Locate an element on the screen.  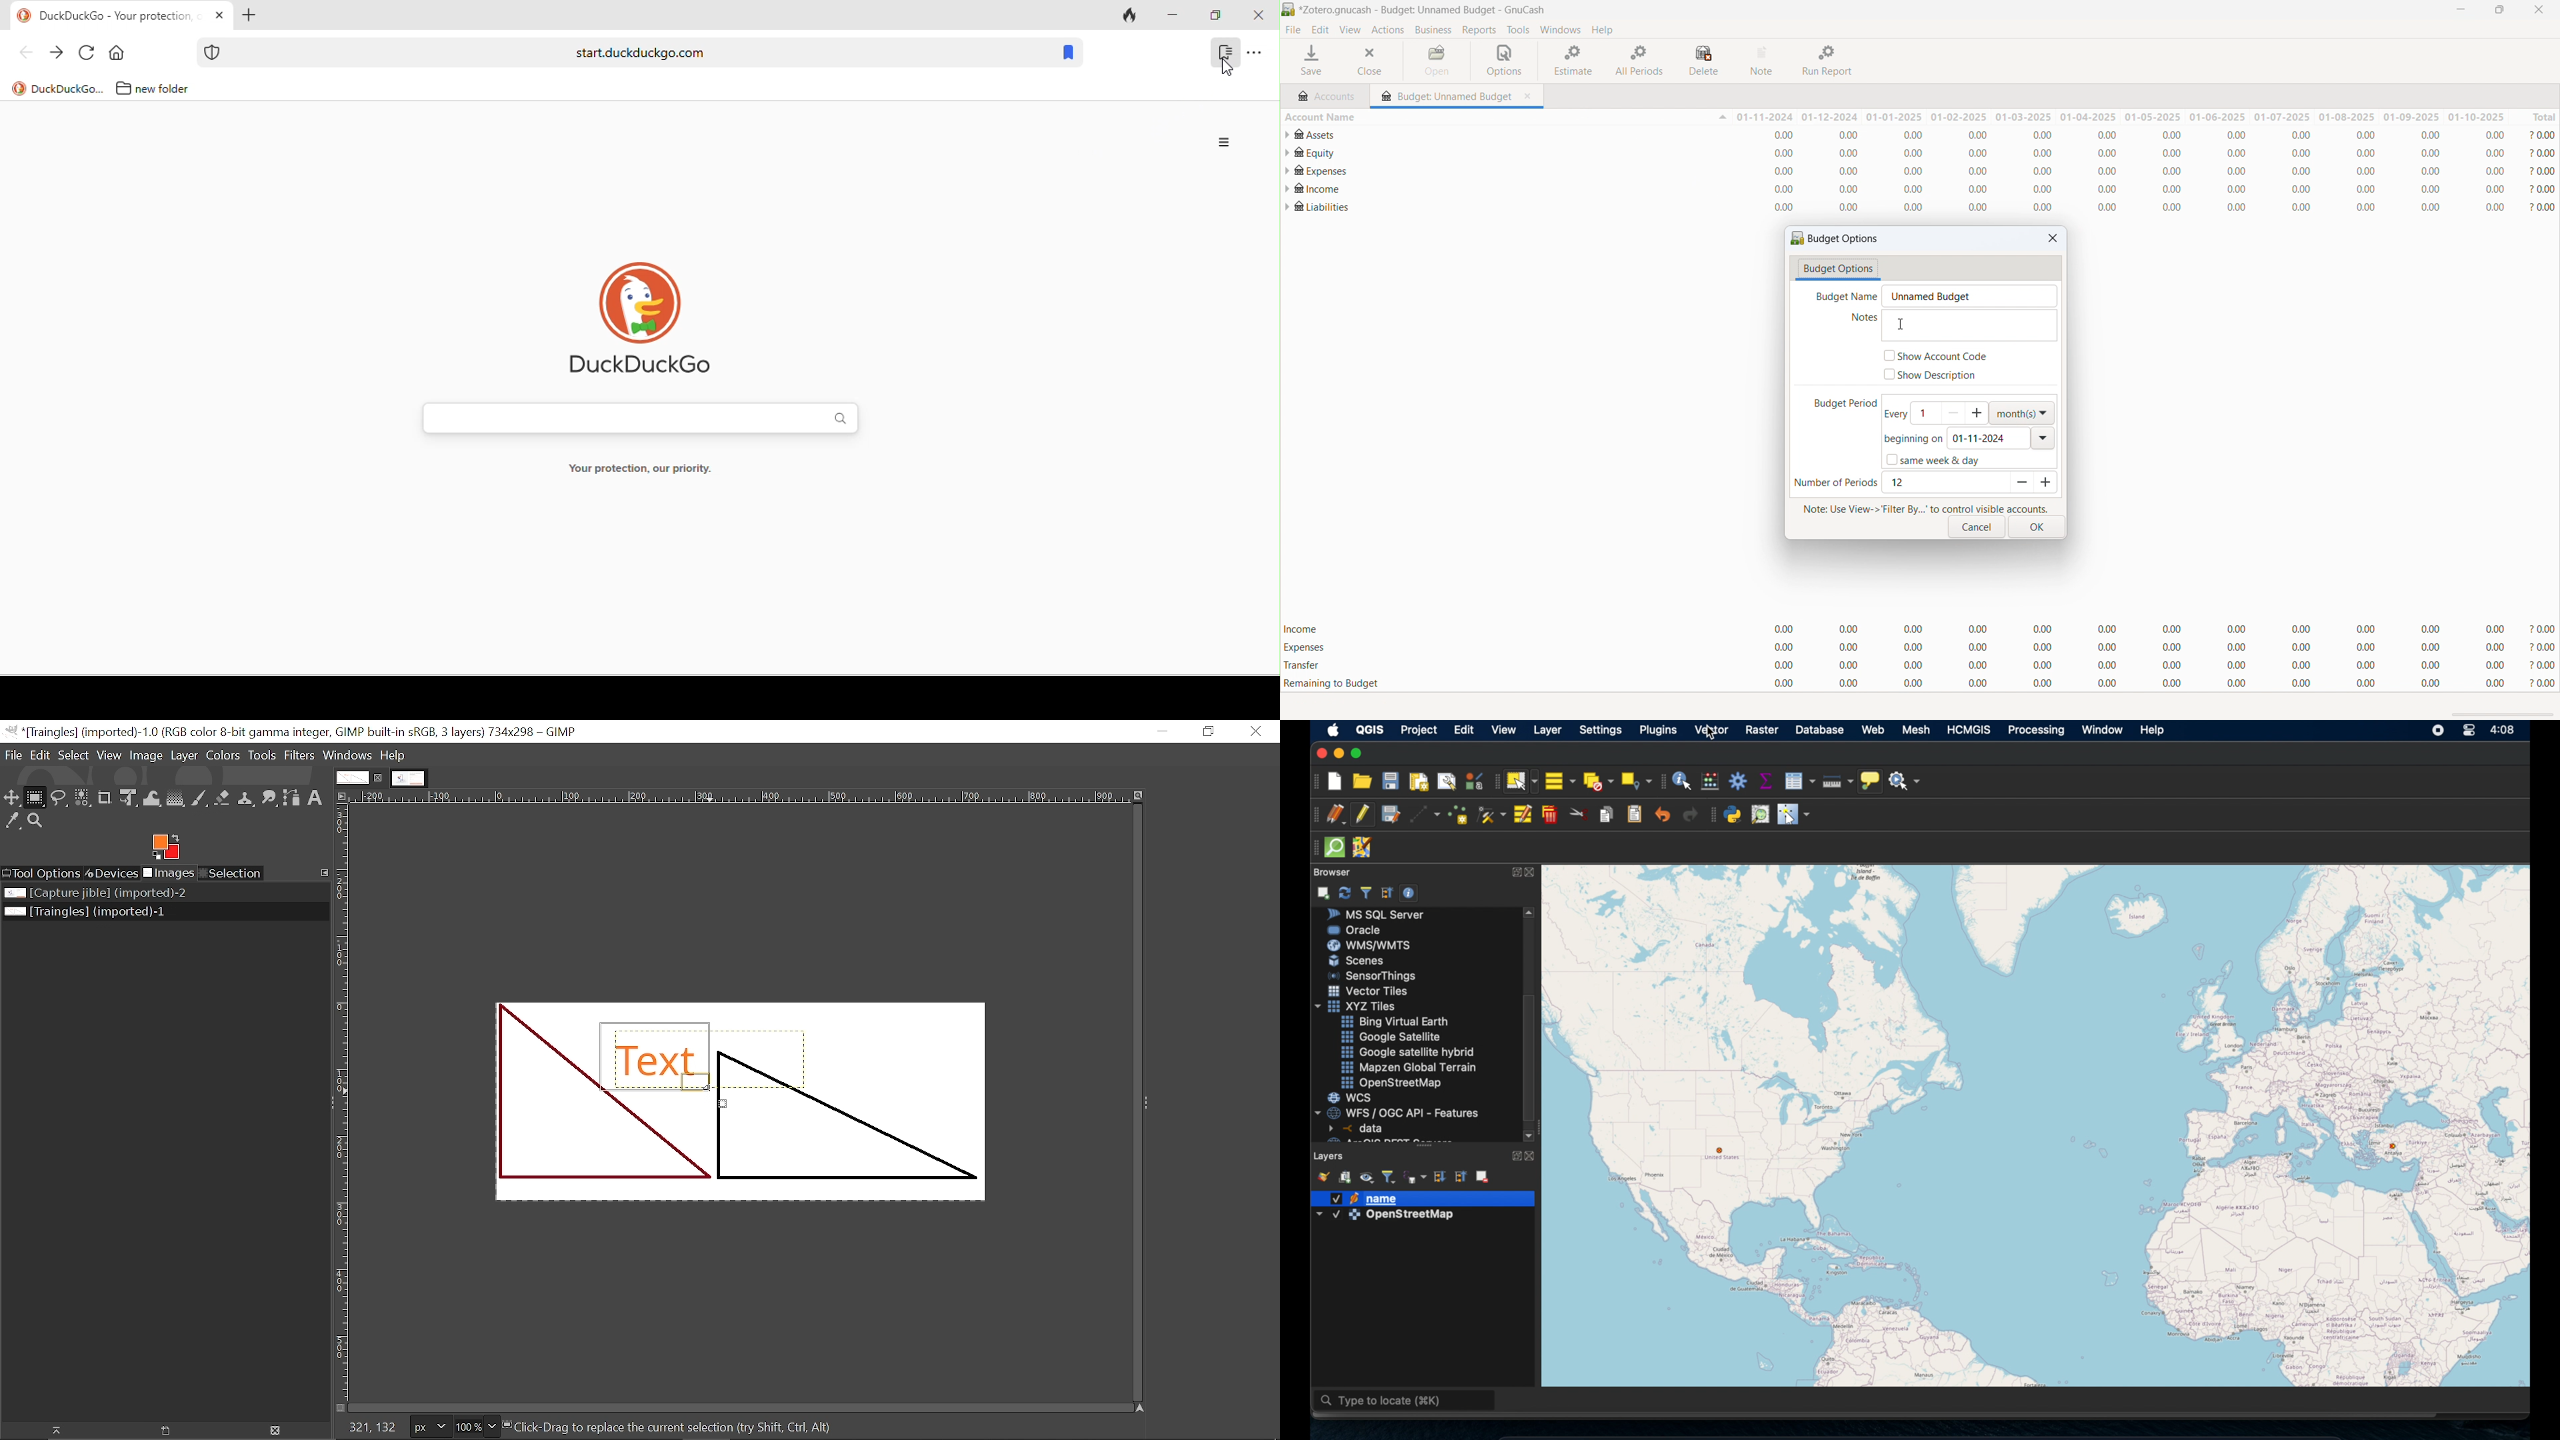
estimate is located at coordinates (1575, 59).